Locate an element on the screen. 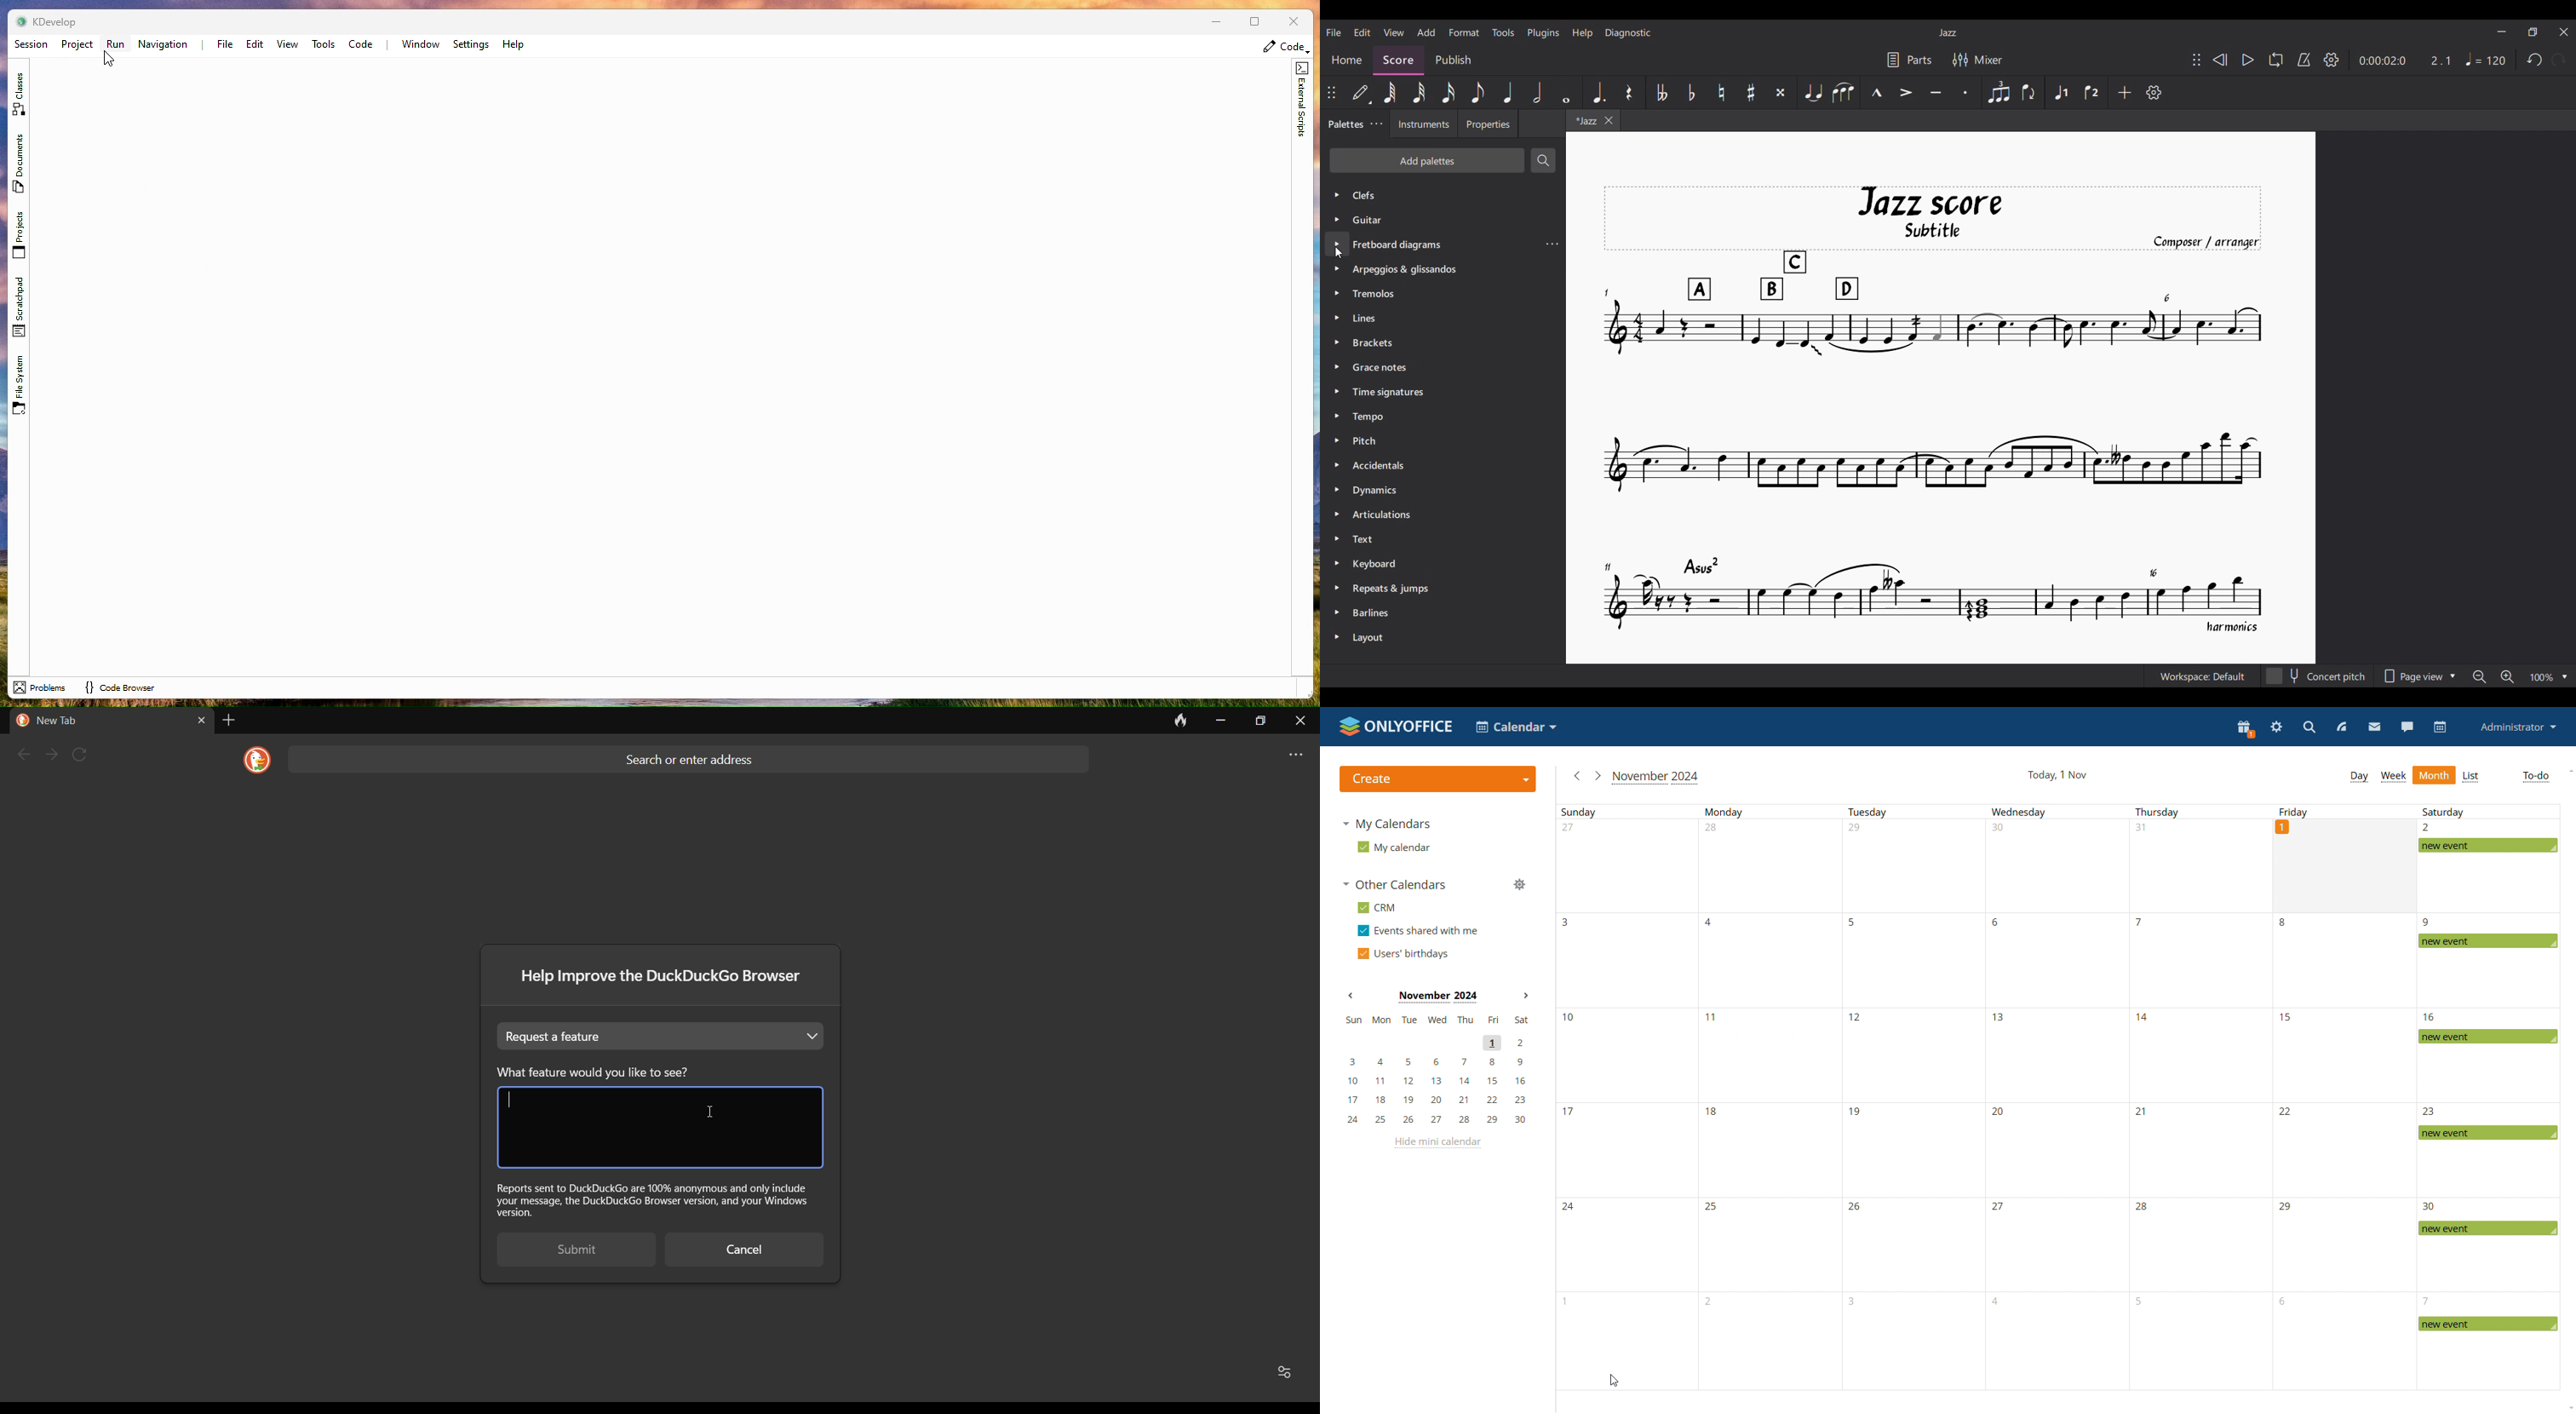 This screenshot has height=1428, width=2576. Toggle natural is located at coordinates (1722, 92).